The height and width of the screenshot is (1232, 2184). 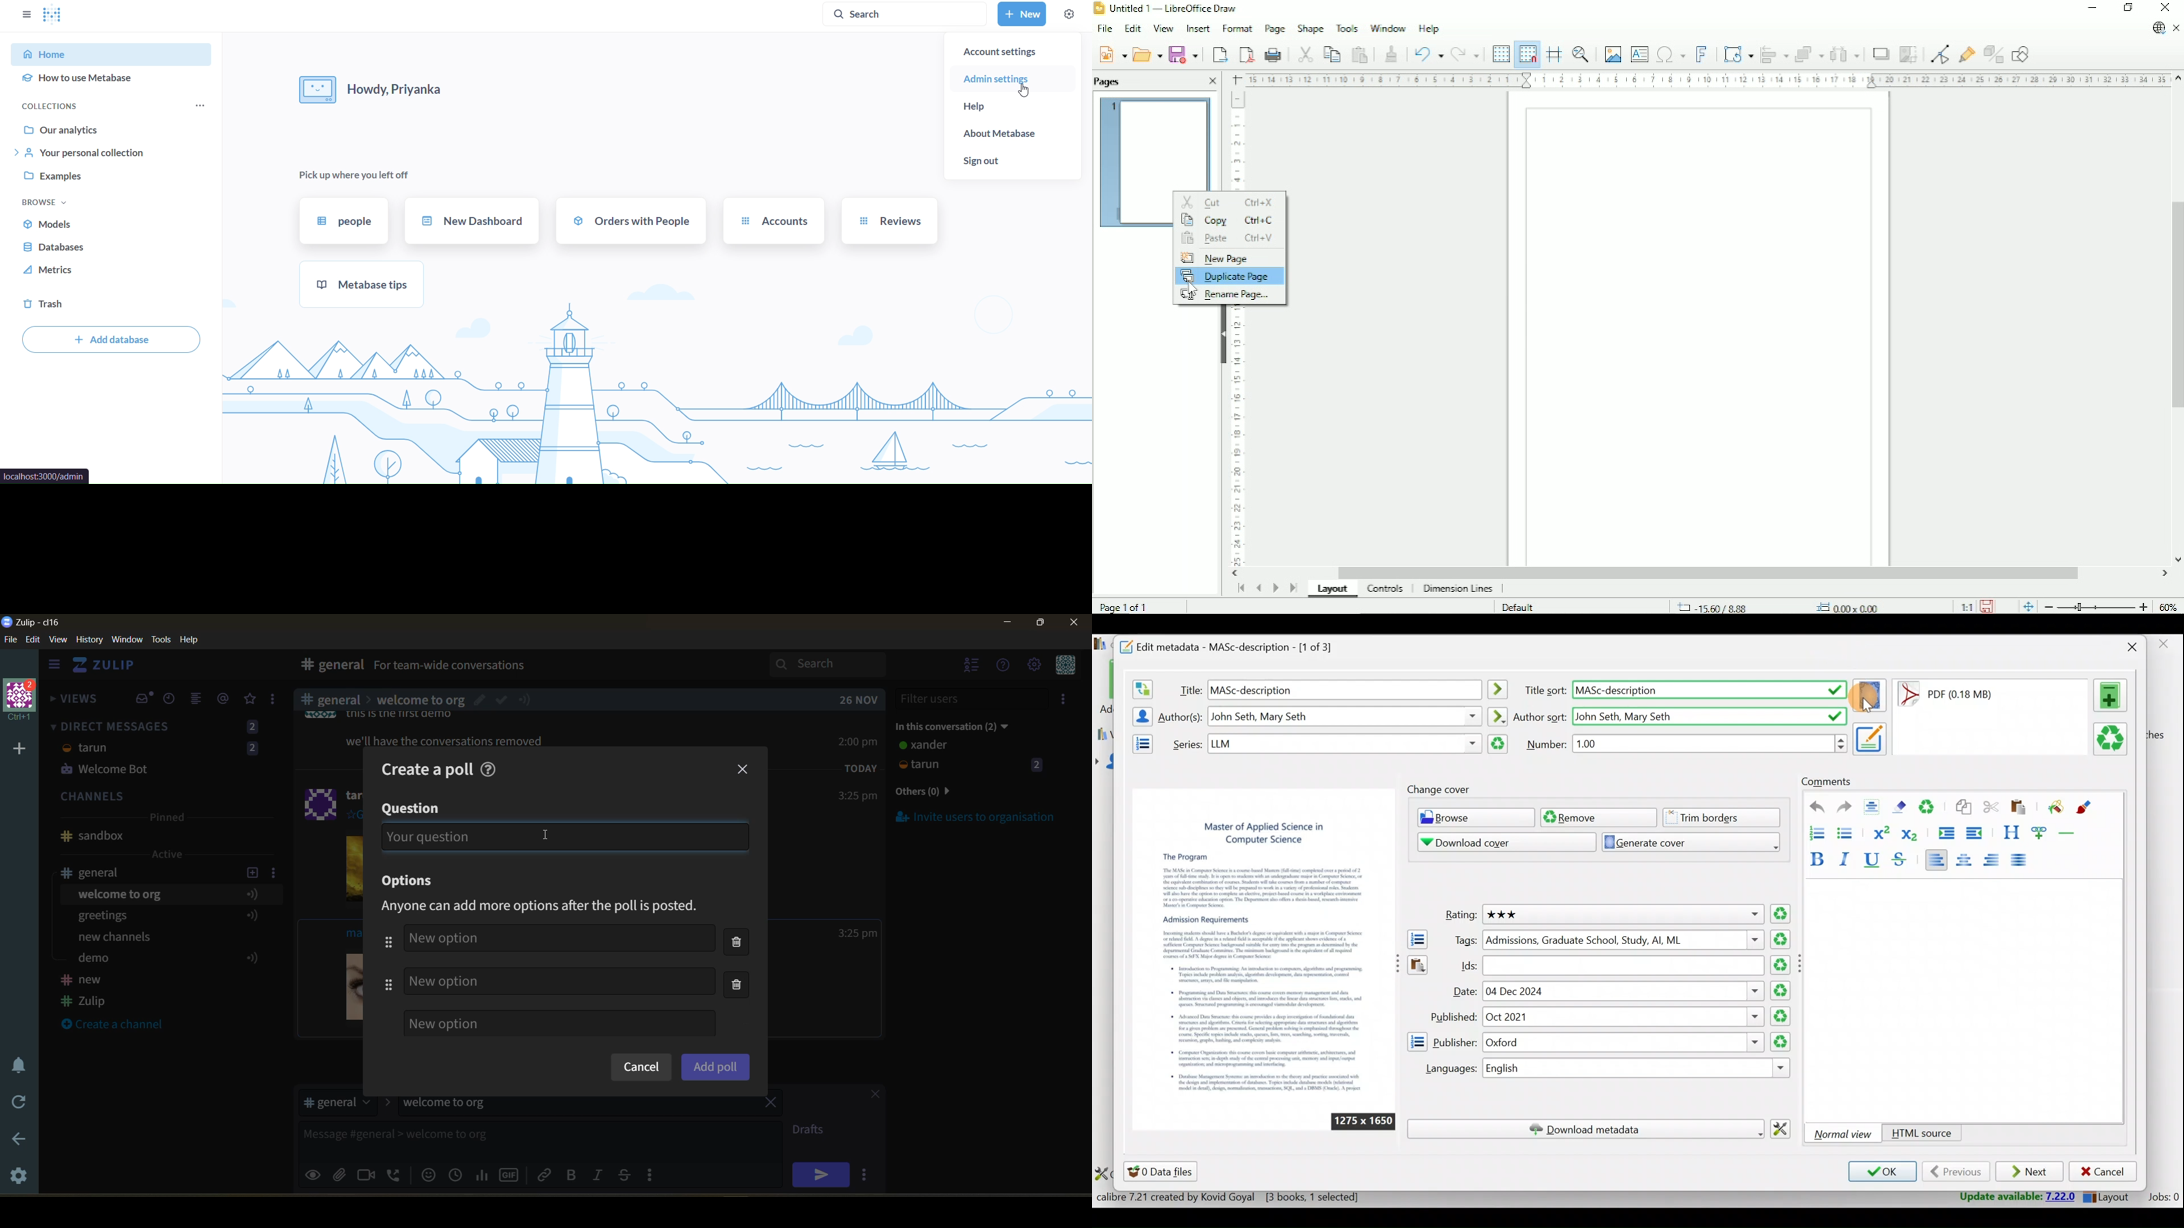 I want to click on Tags, so click(x=1462, y=940).